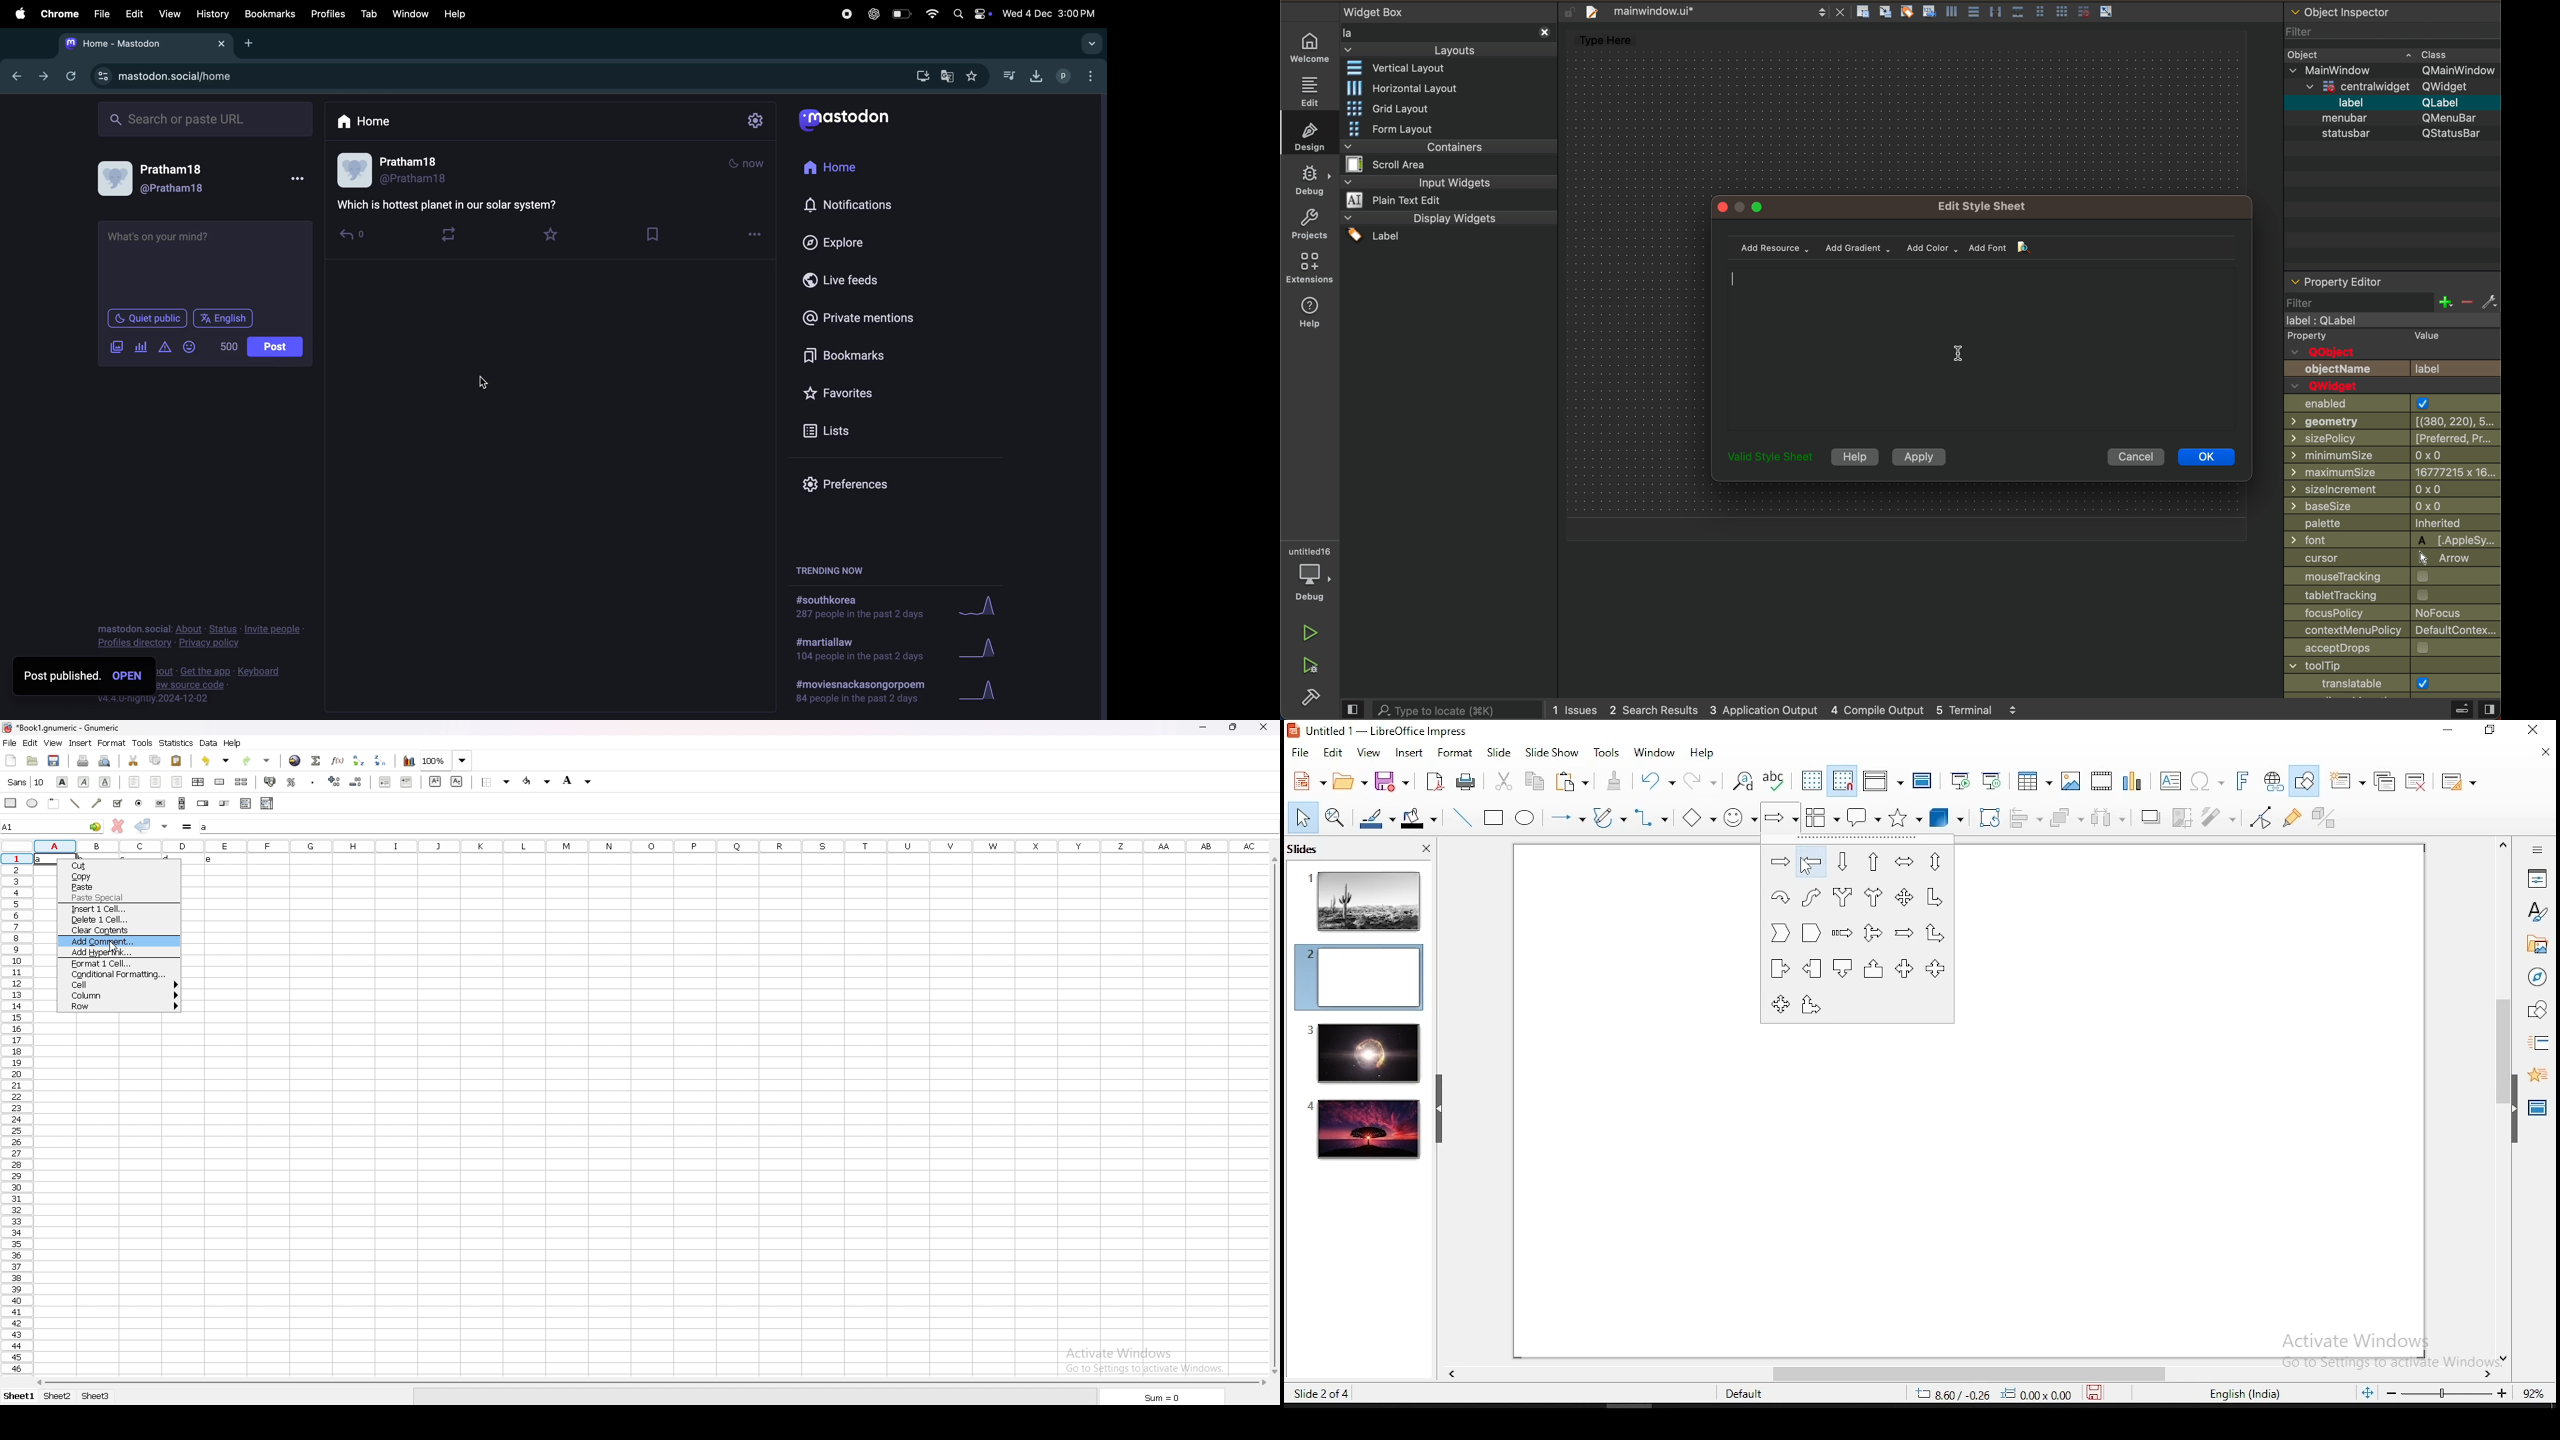  Describe the element at coordinates (1845, 967) in the screenshot. I see `down arrow callout` at that location.